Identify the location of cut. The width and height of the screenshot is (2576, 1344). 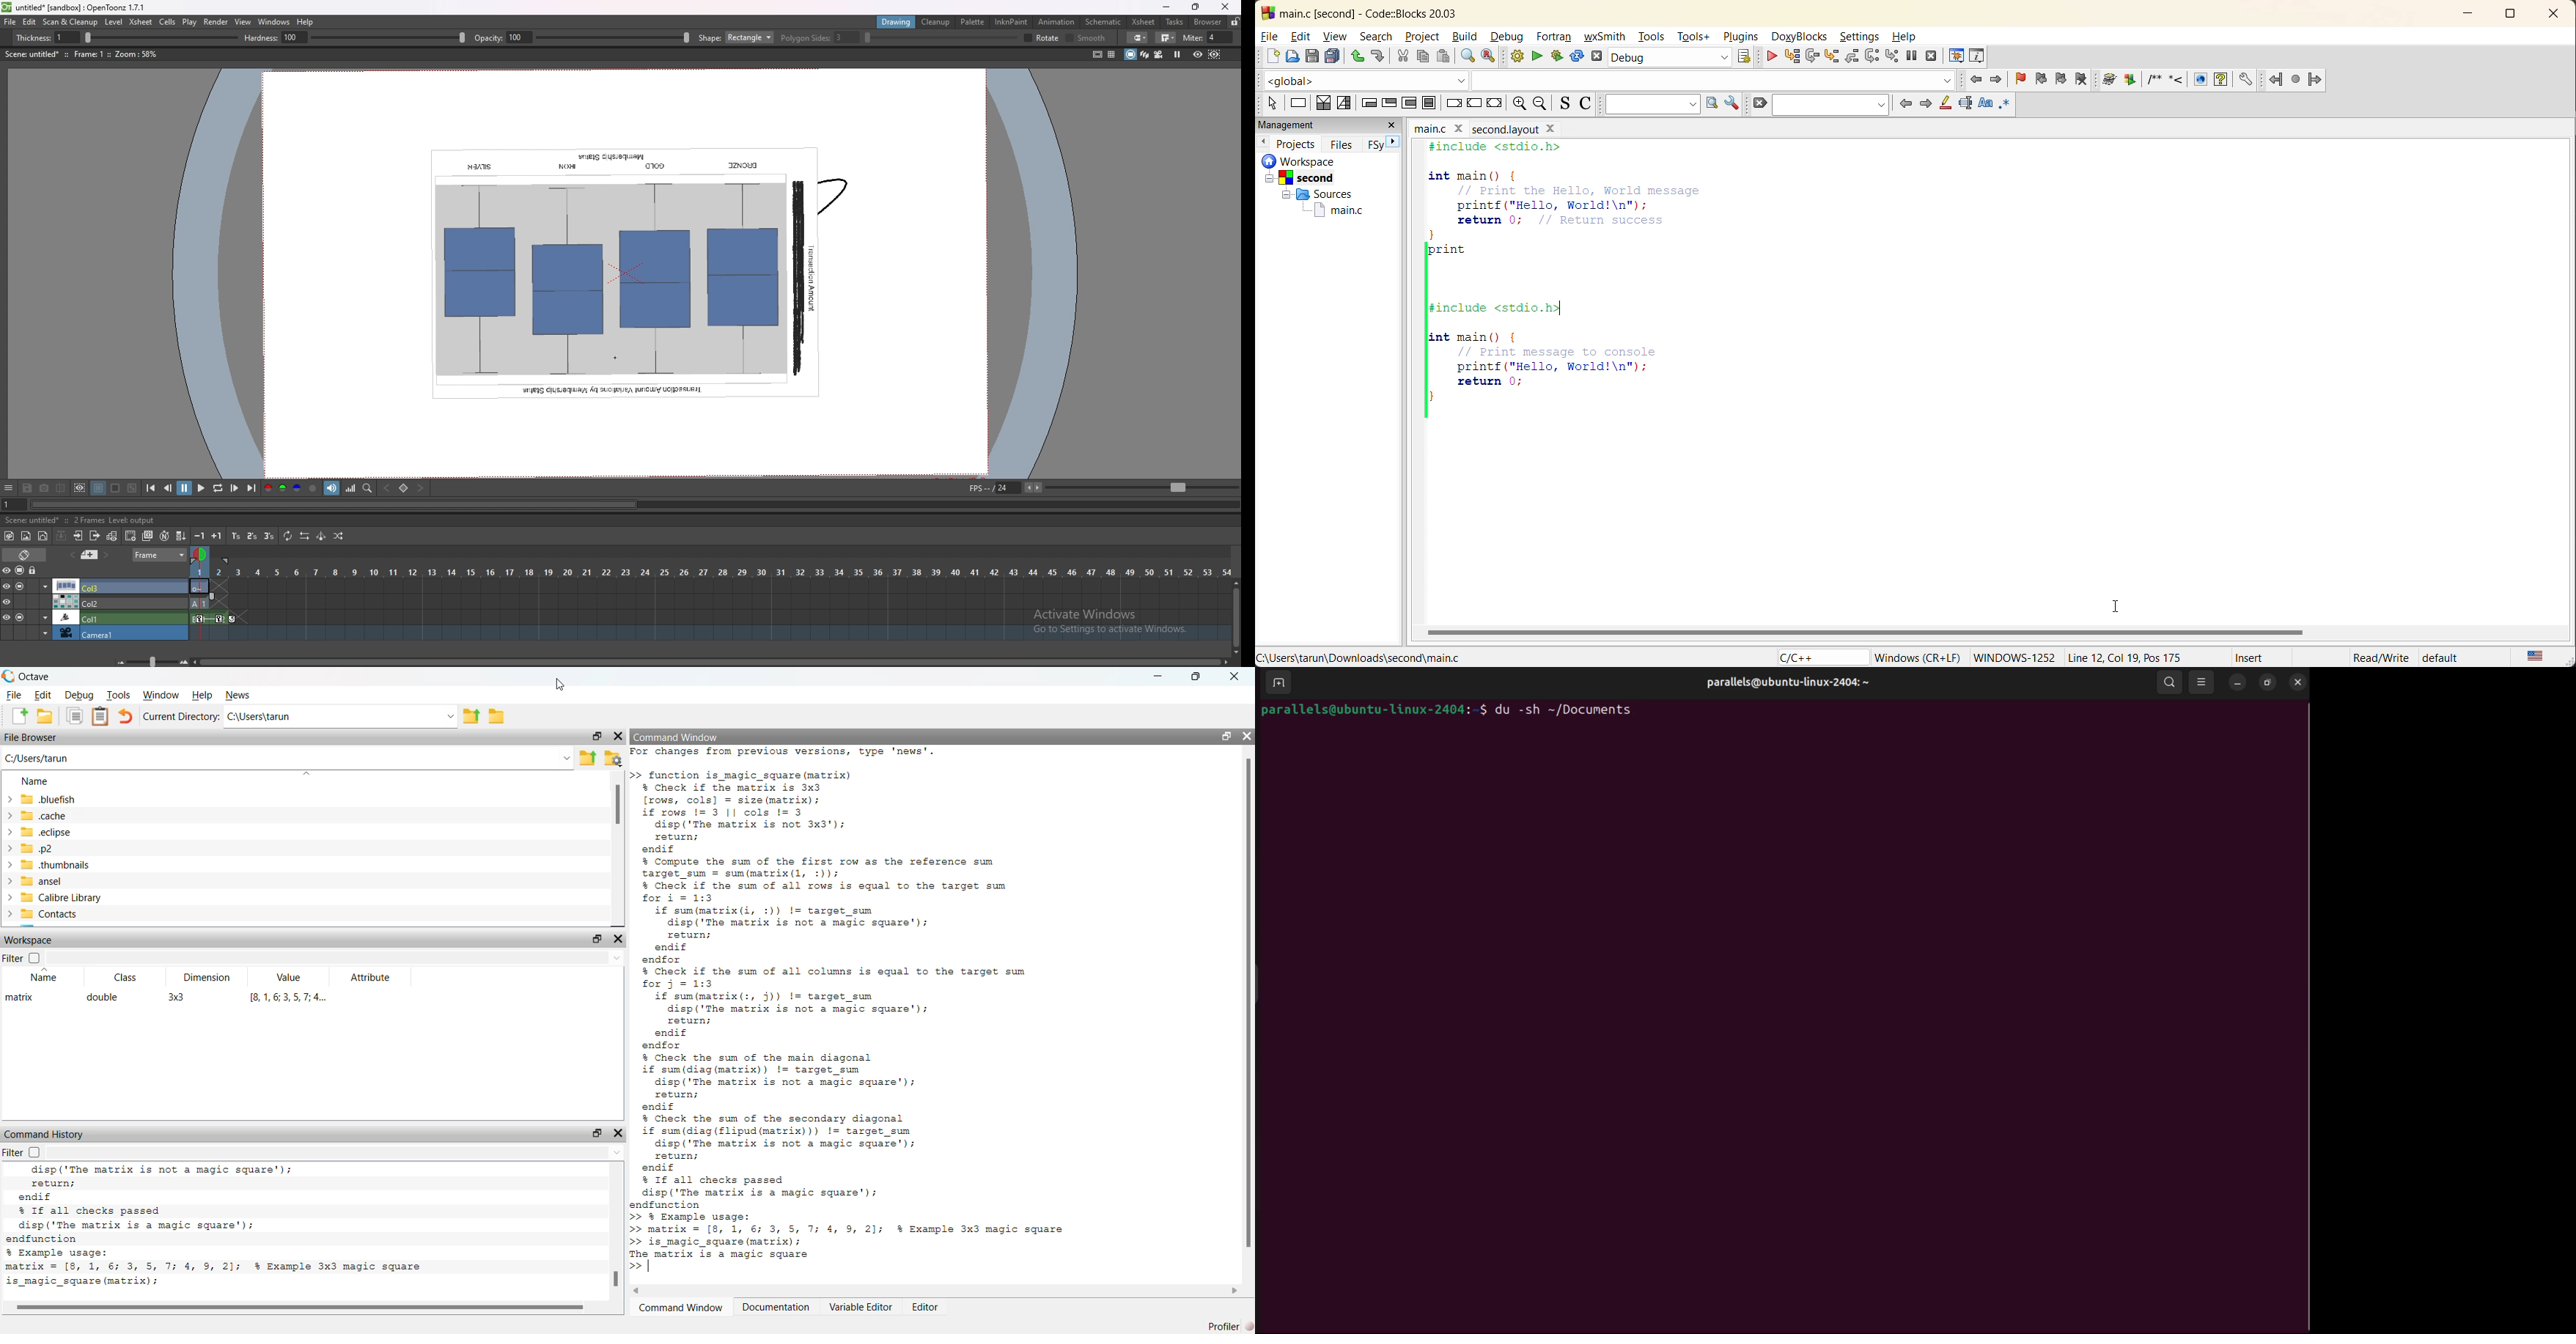
(1402, 55).